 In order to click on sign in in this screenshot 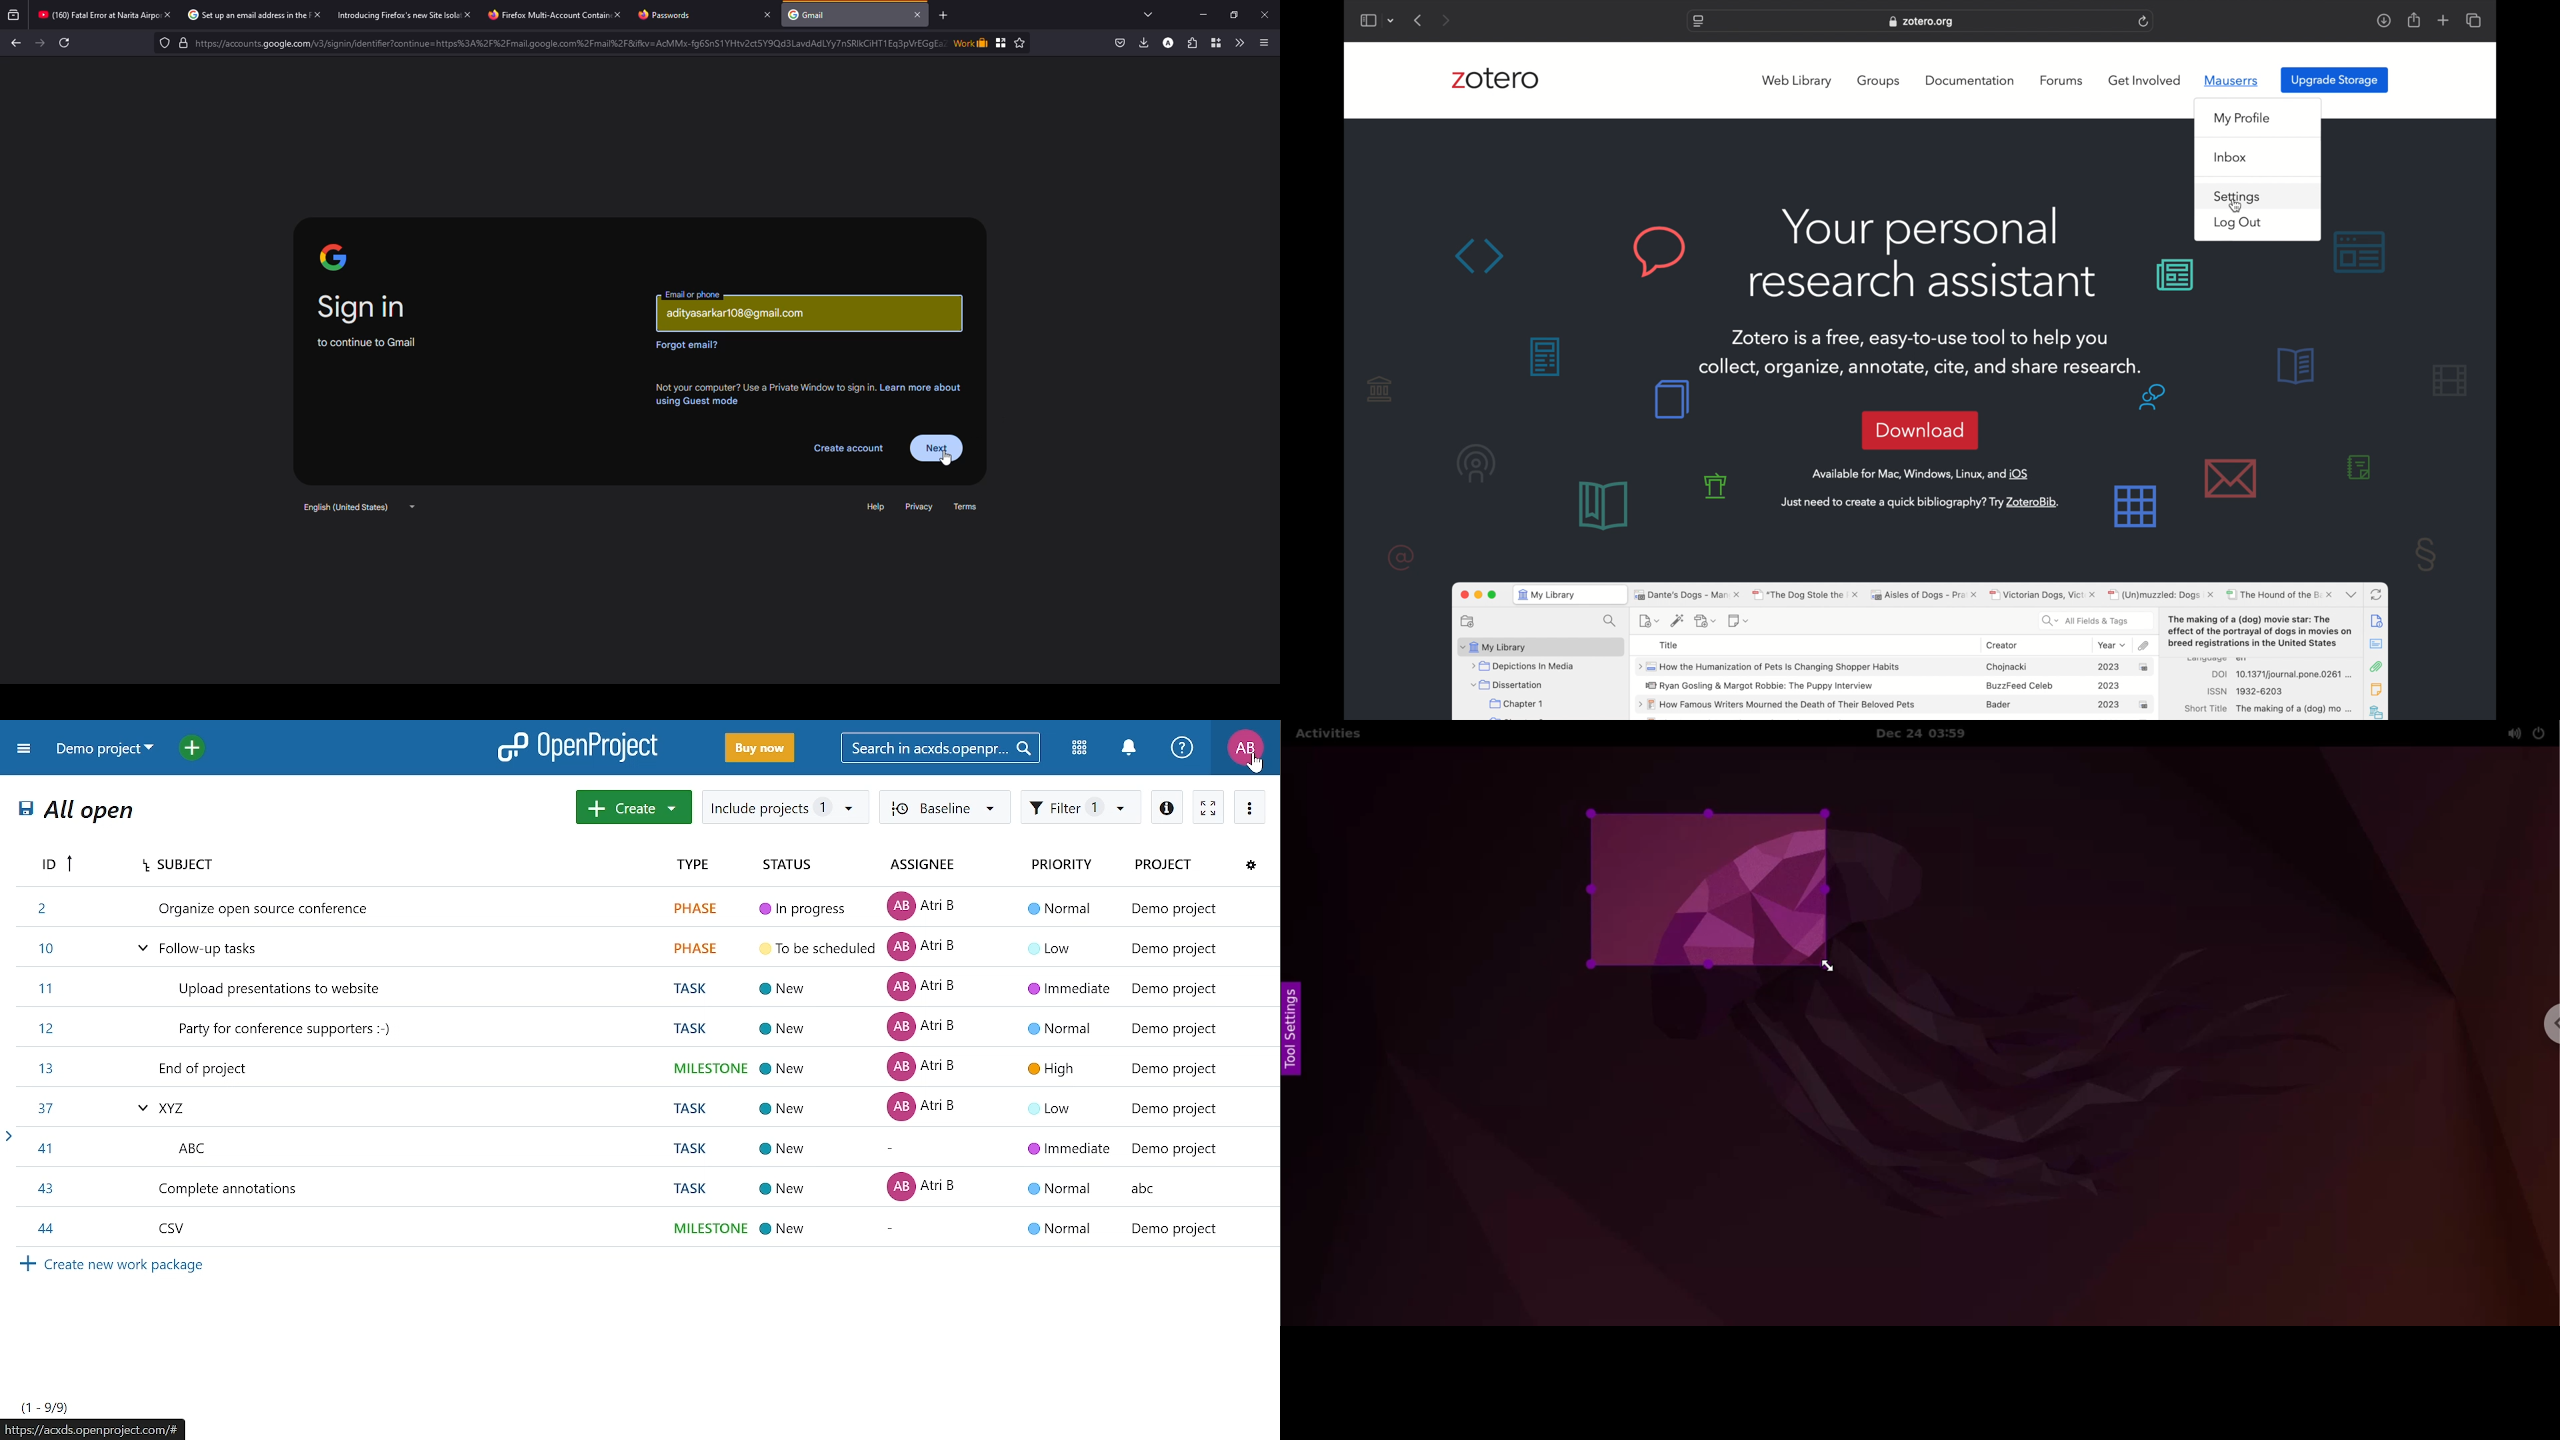, I will do `click(365, 307)`.